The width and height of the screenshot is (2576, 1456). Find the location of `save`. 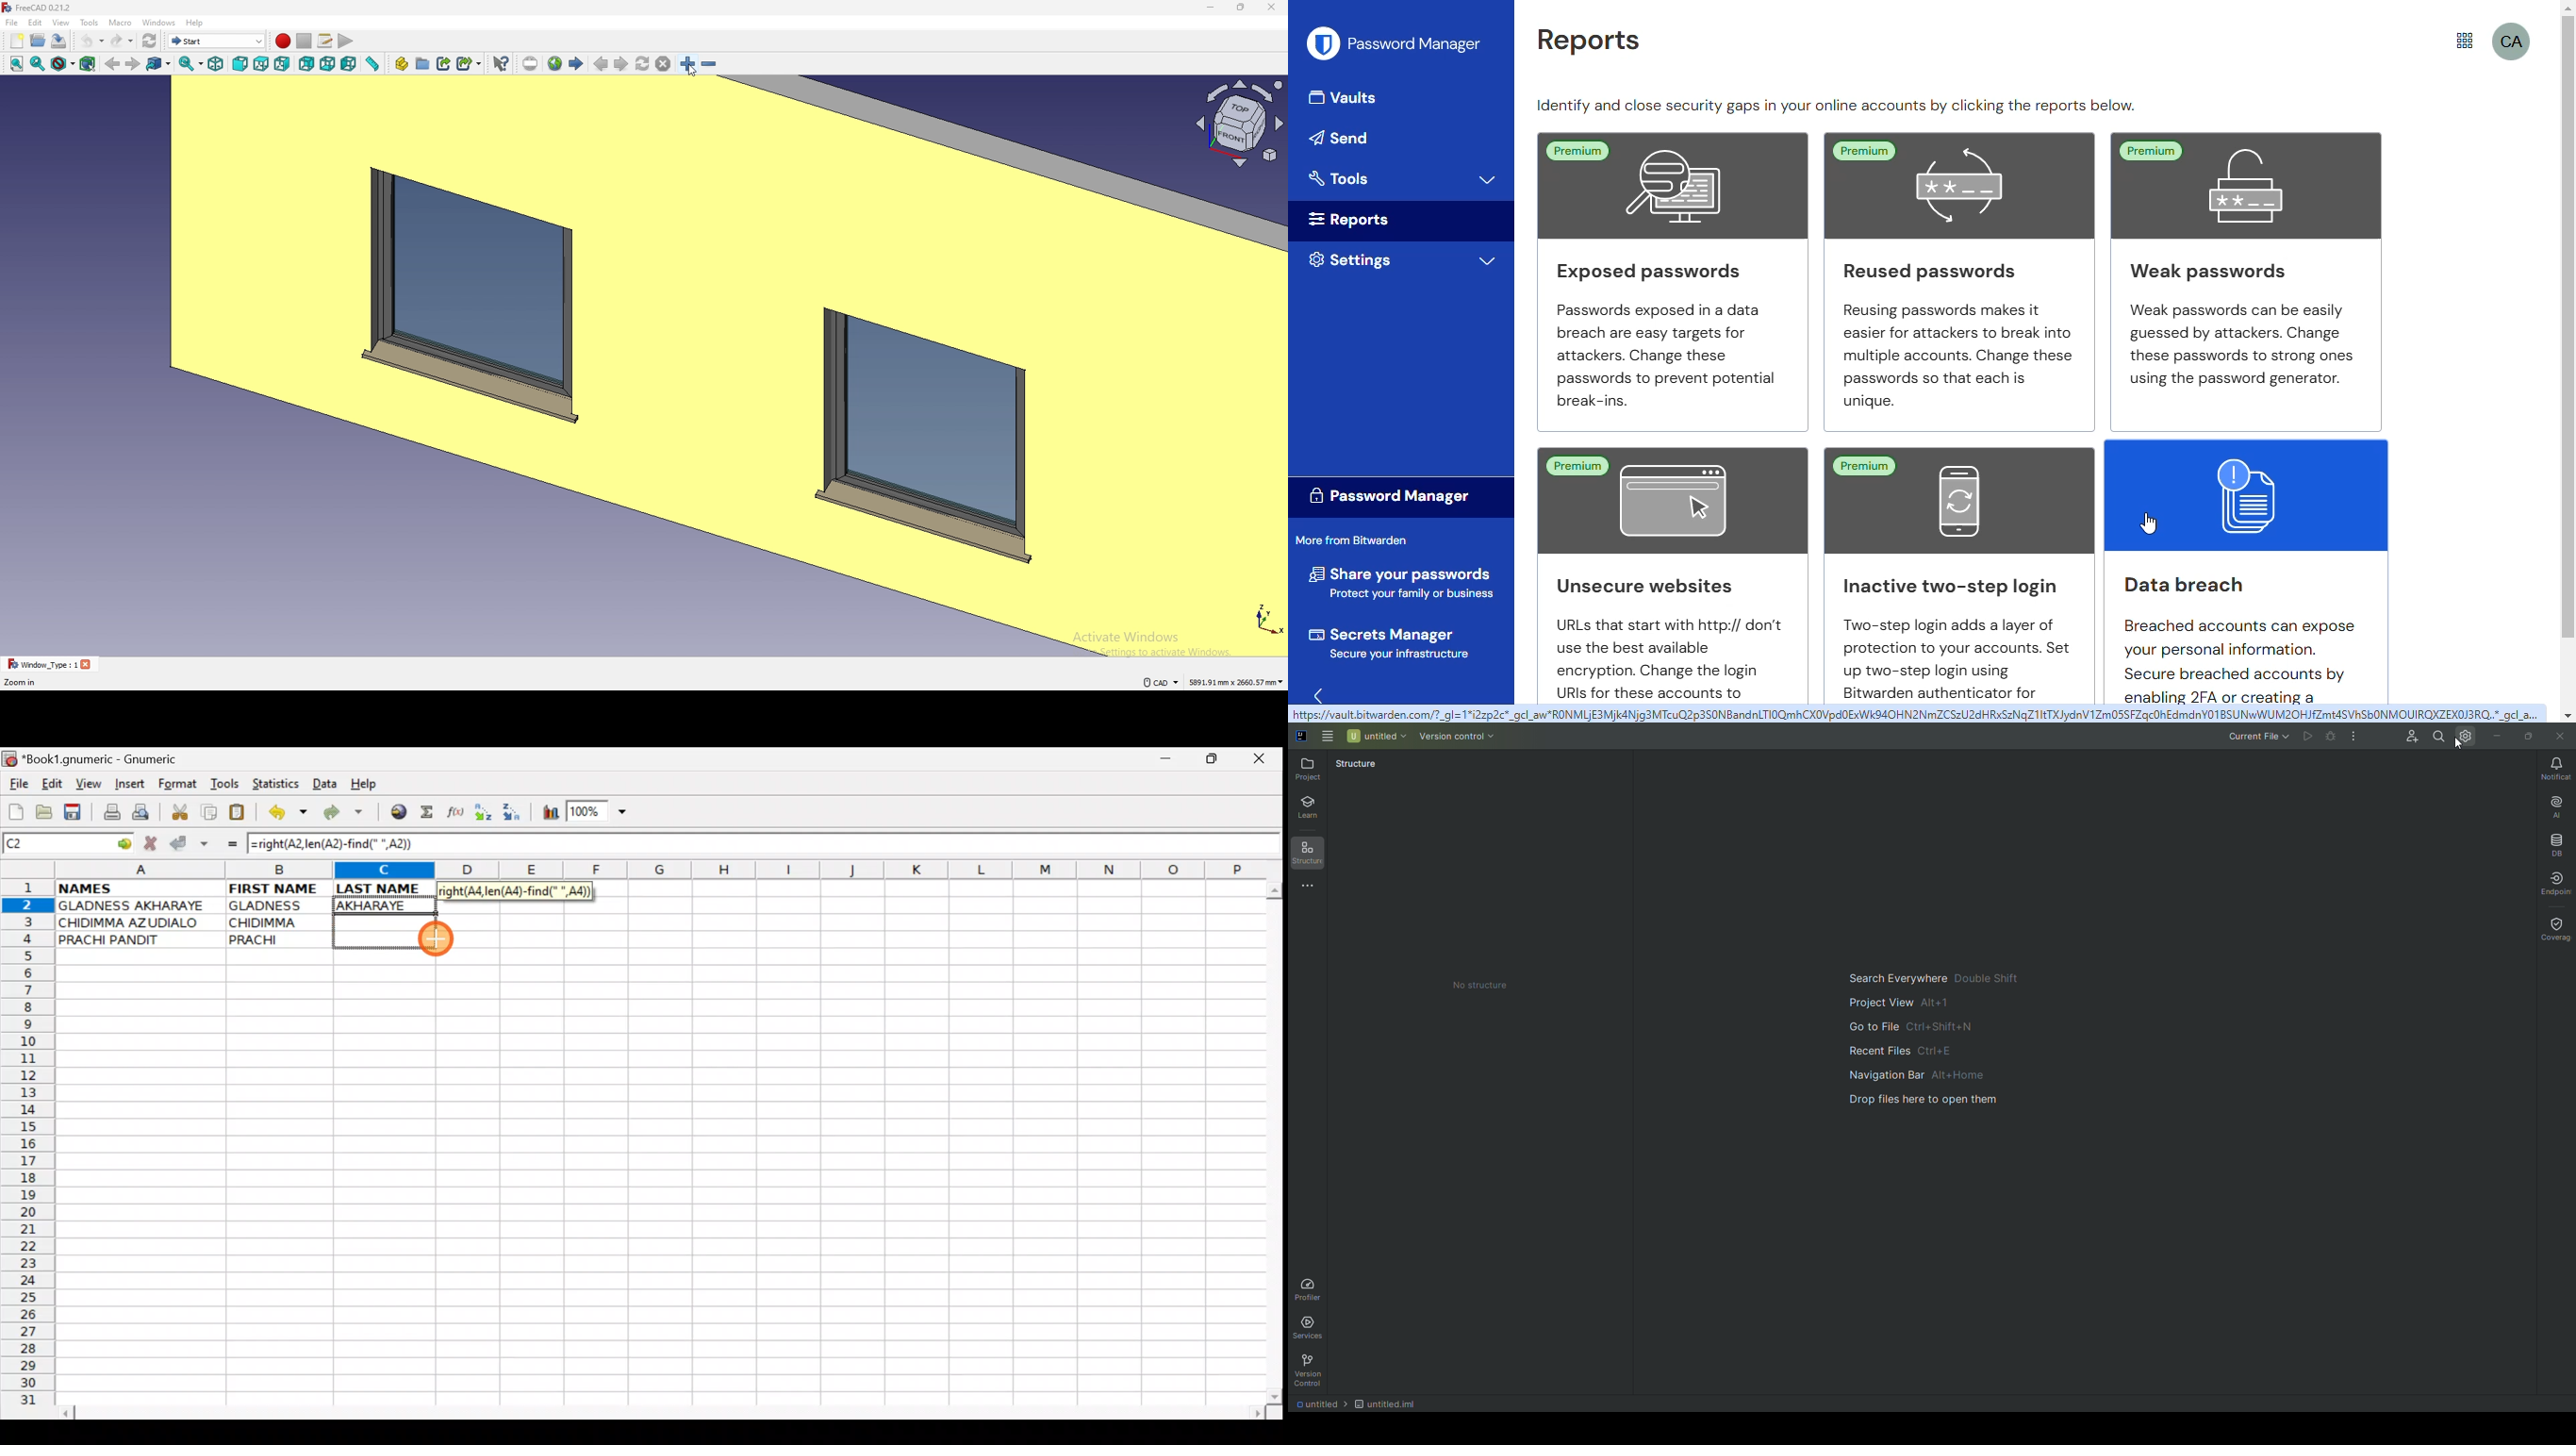

save is located at coordinates (59, 41).